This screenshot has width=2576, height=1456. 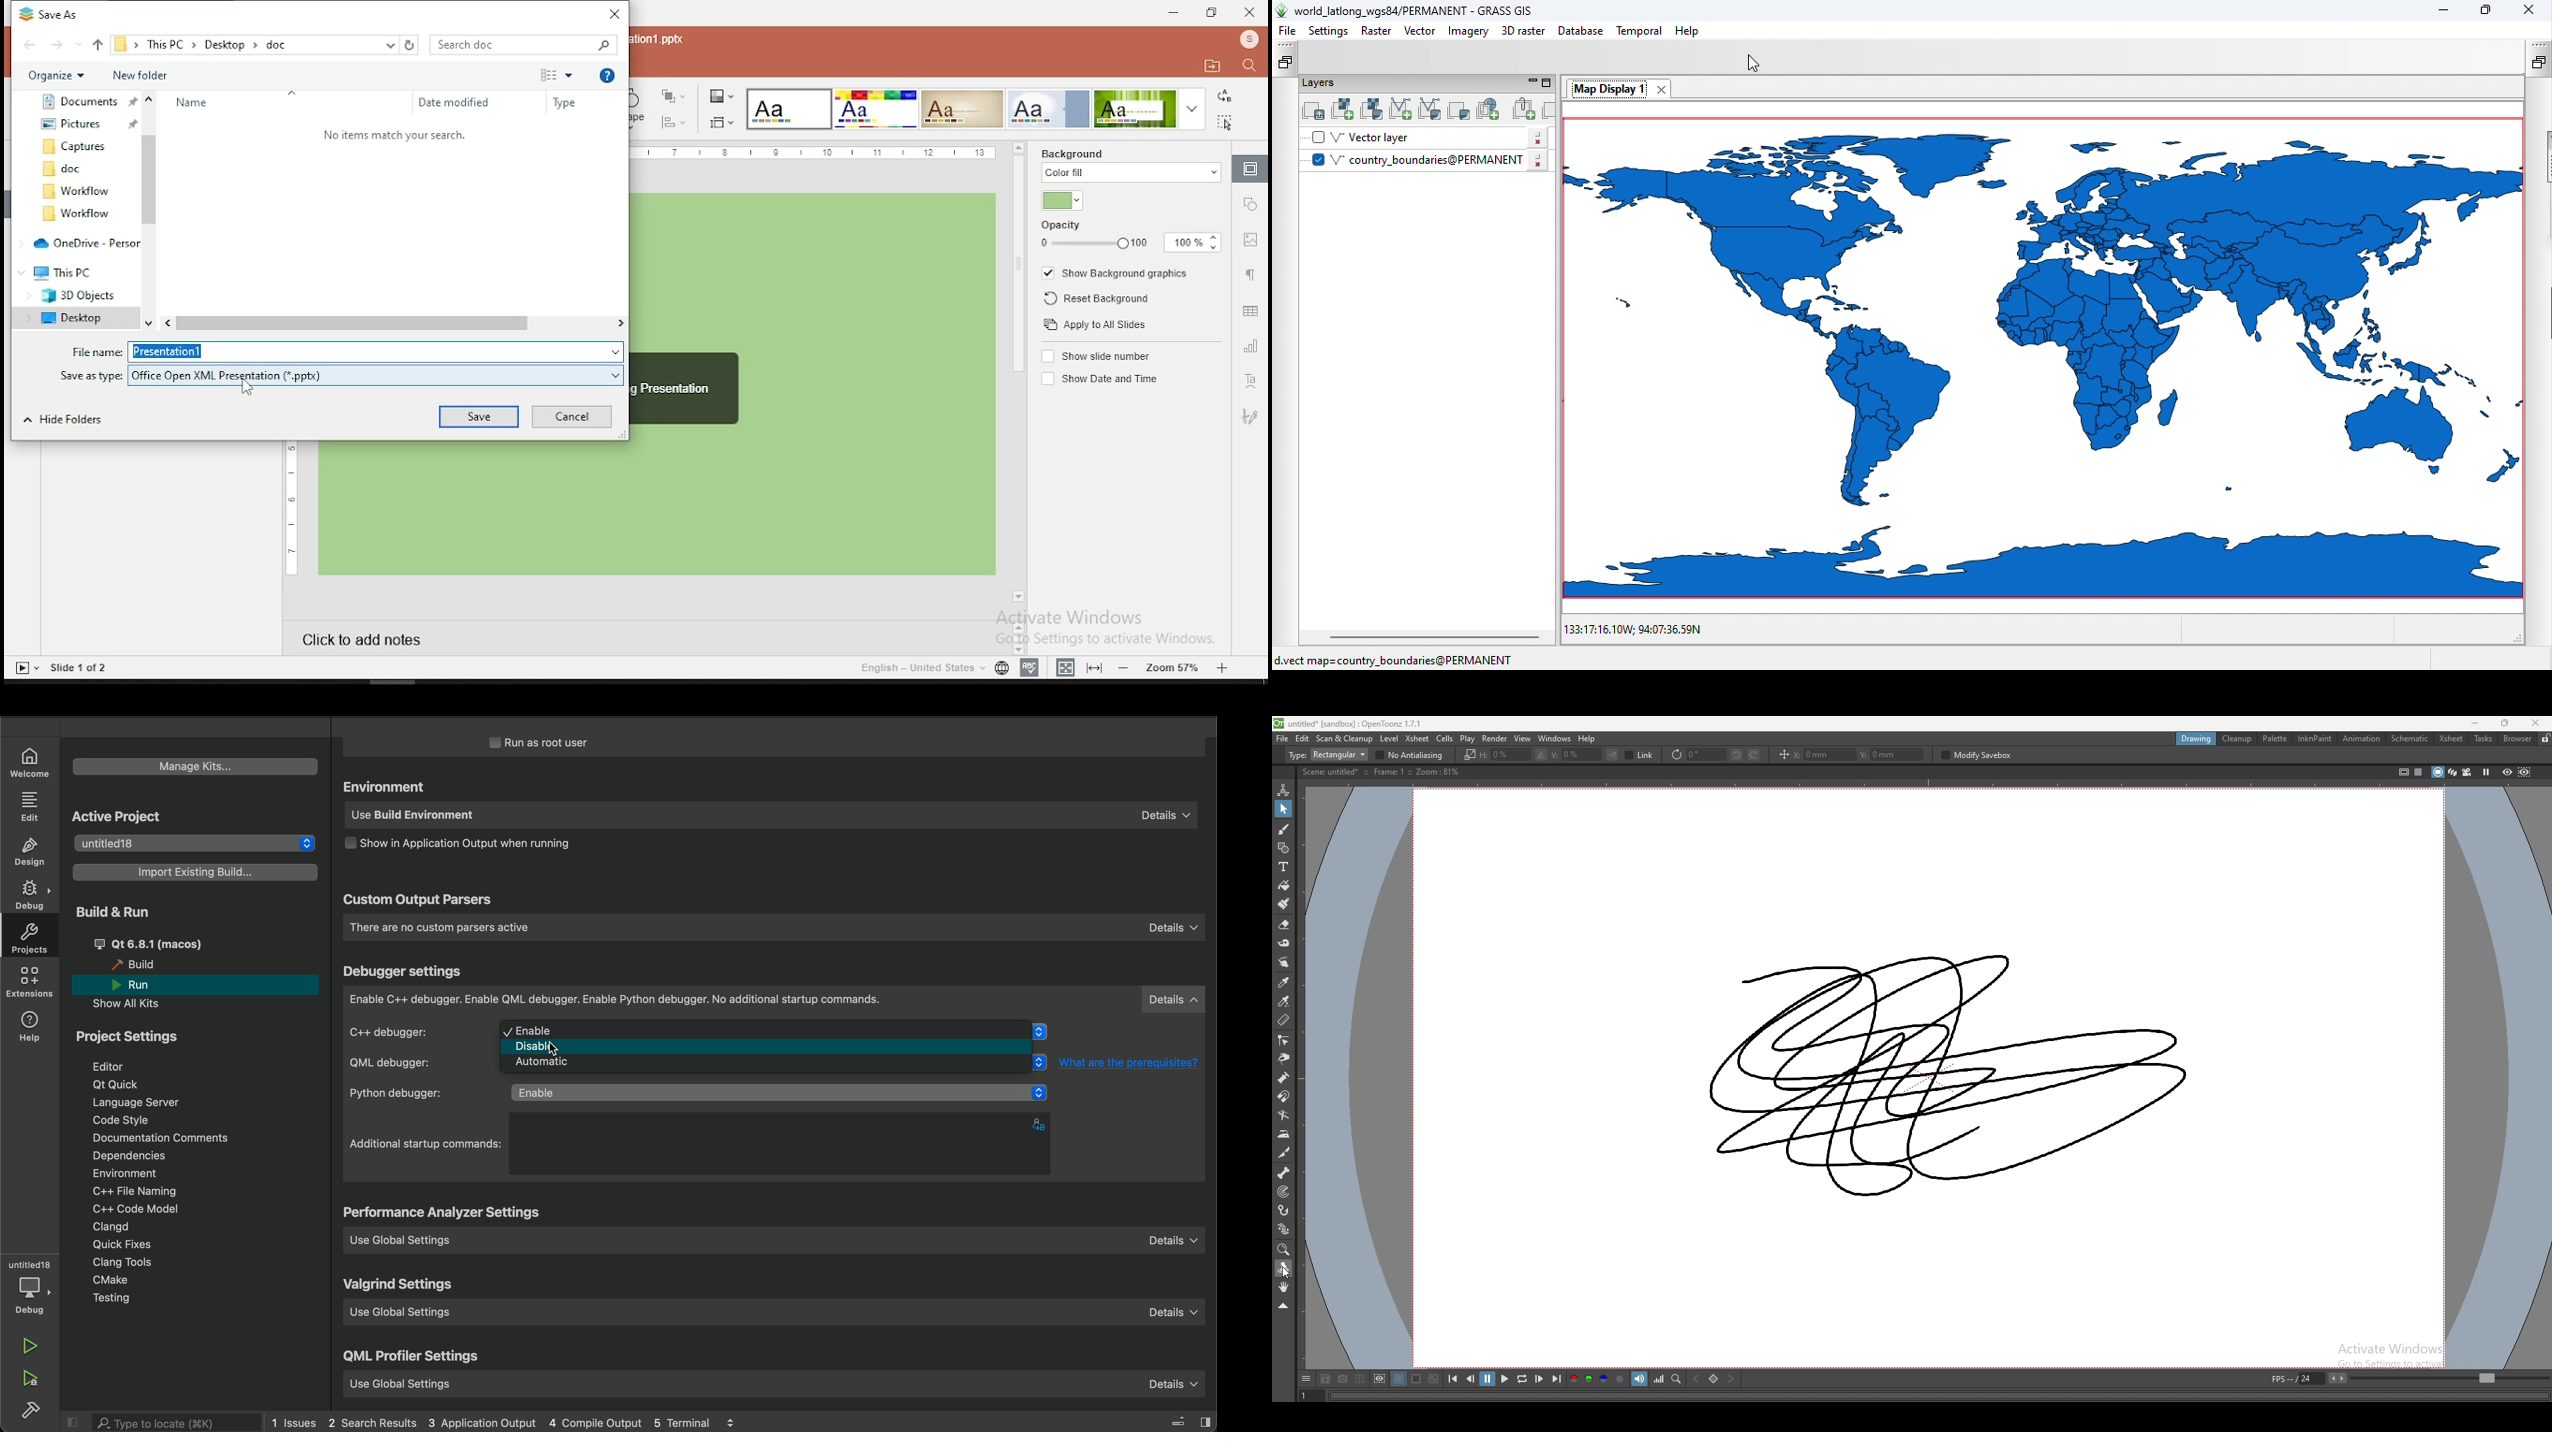 I want to click on restore, so click(x=1211, y=13).